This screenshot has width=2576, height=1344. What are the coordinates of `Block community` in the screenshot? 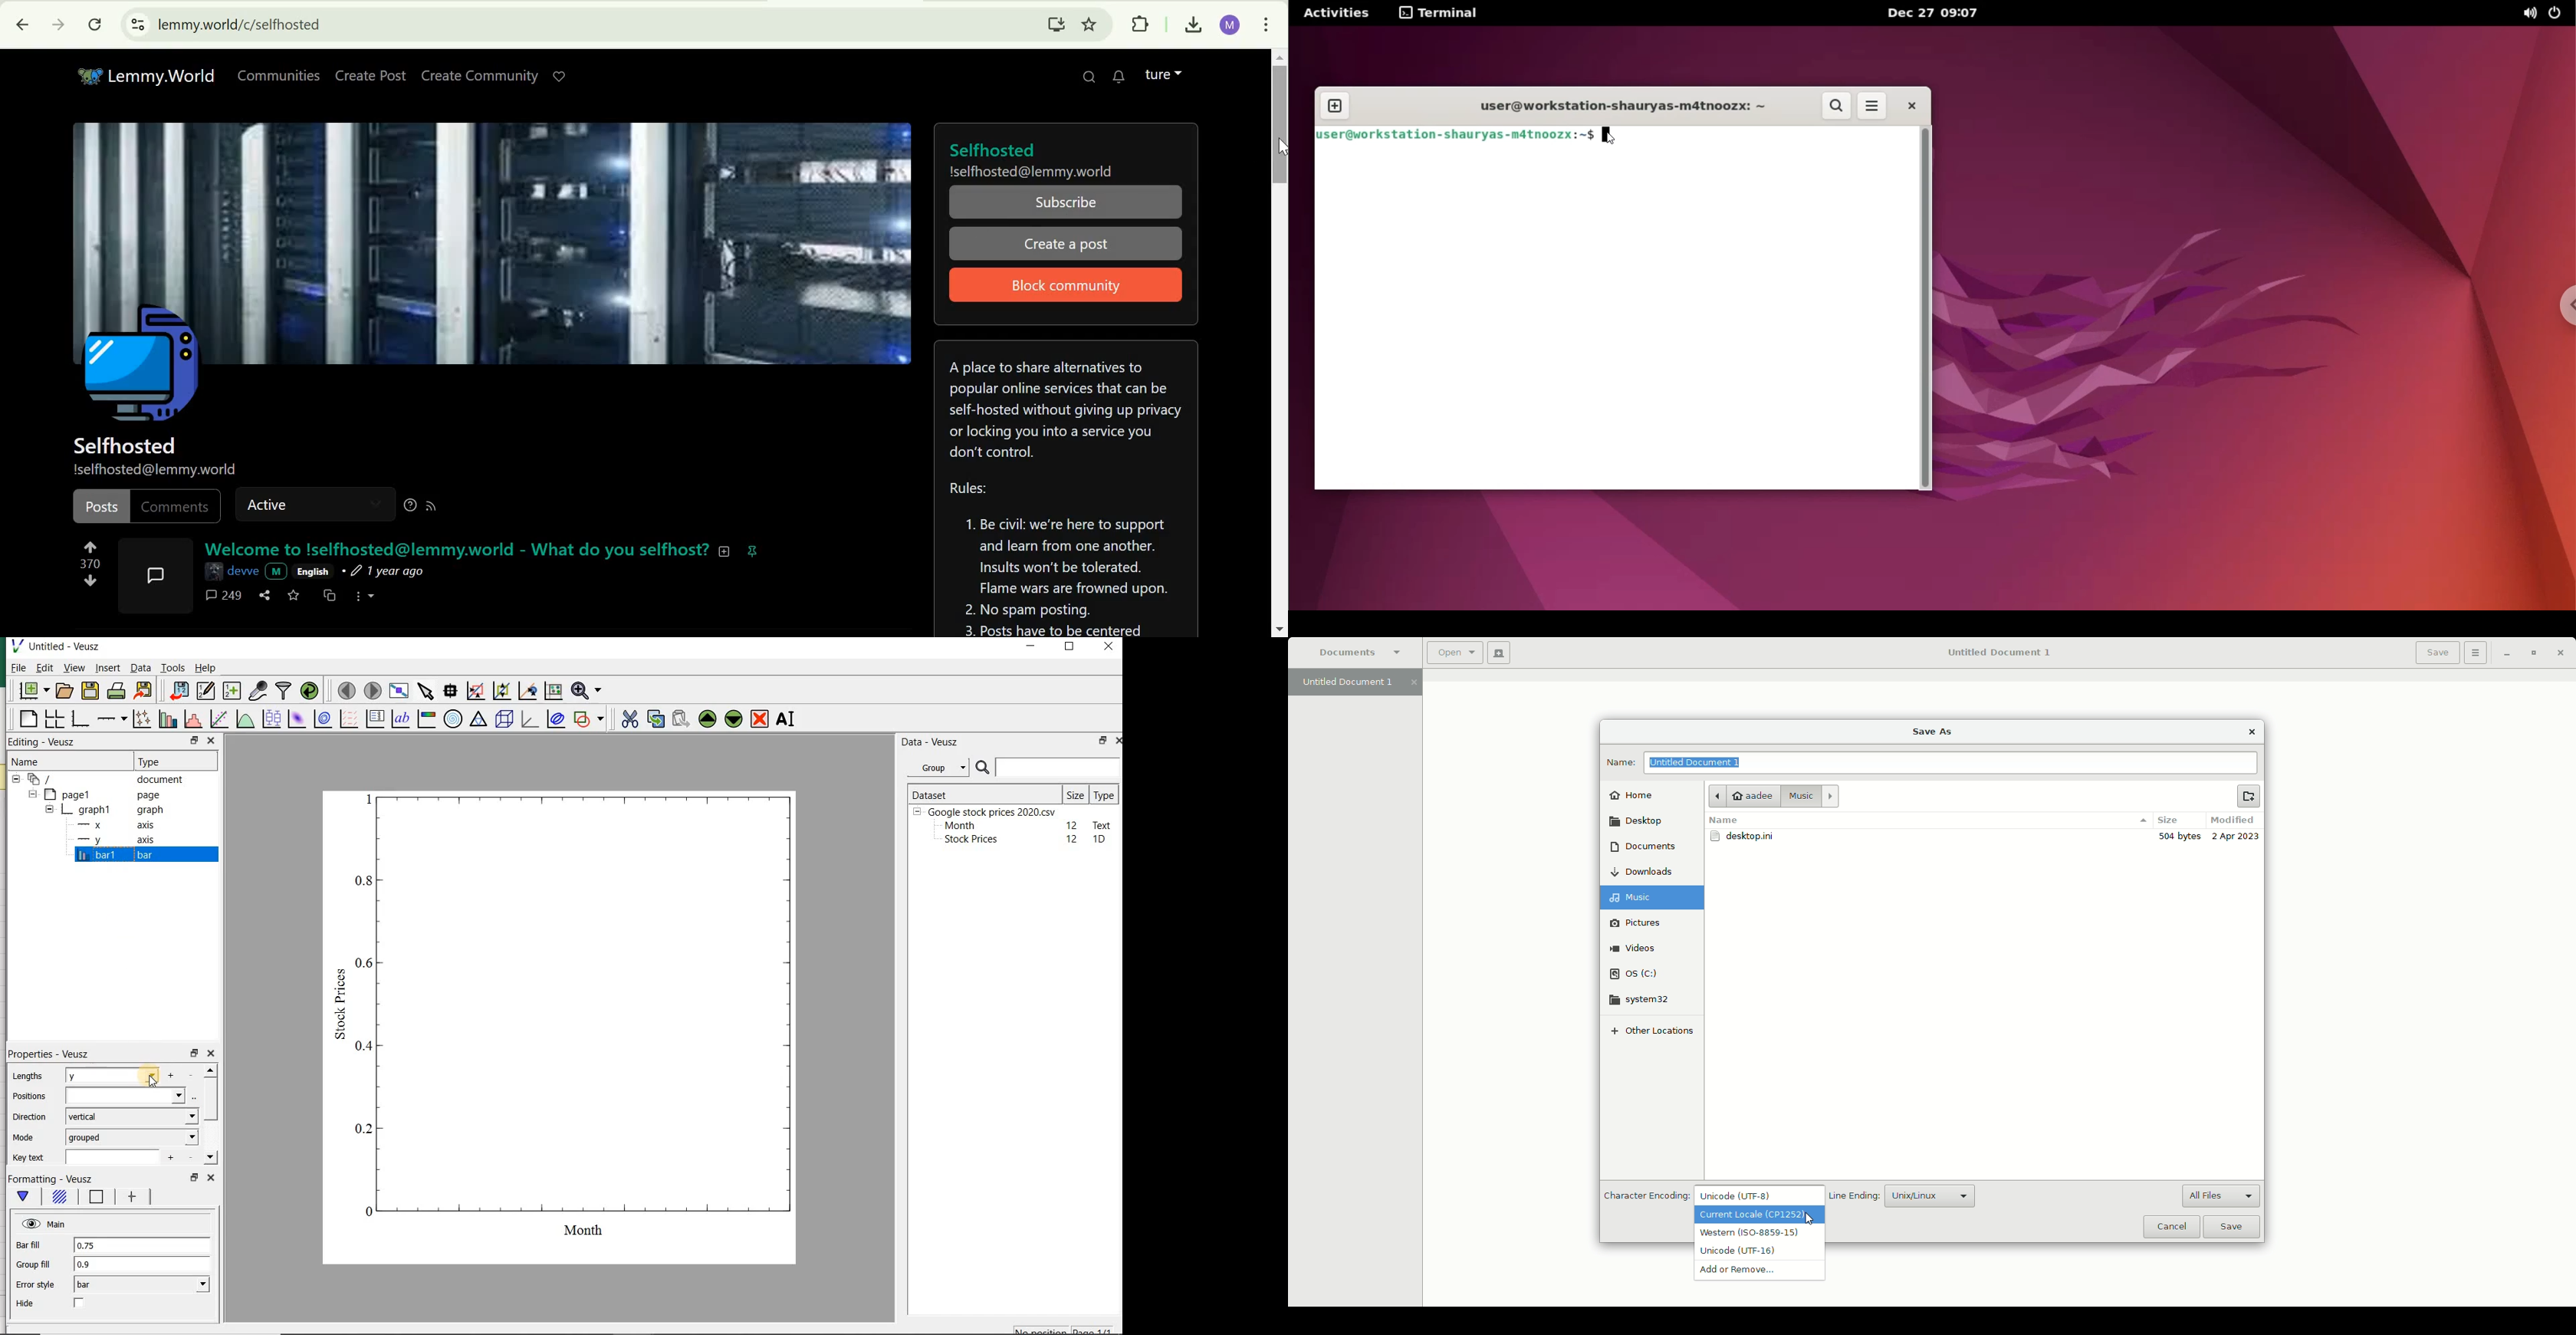 It's located at (1058, 286).